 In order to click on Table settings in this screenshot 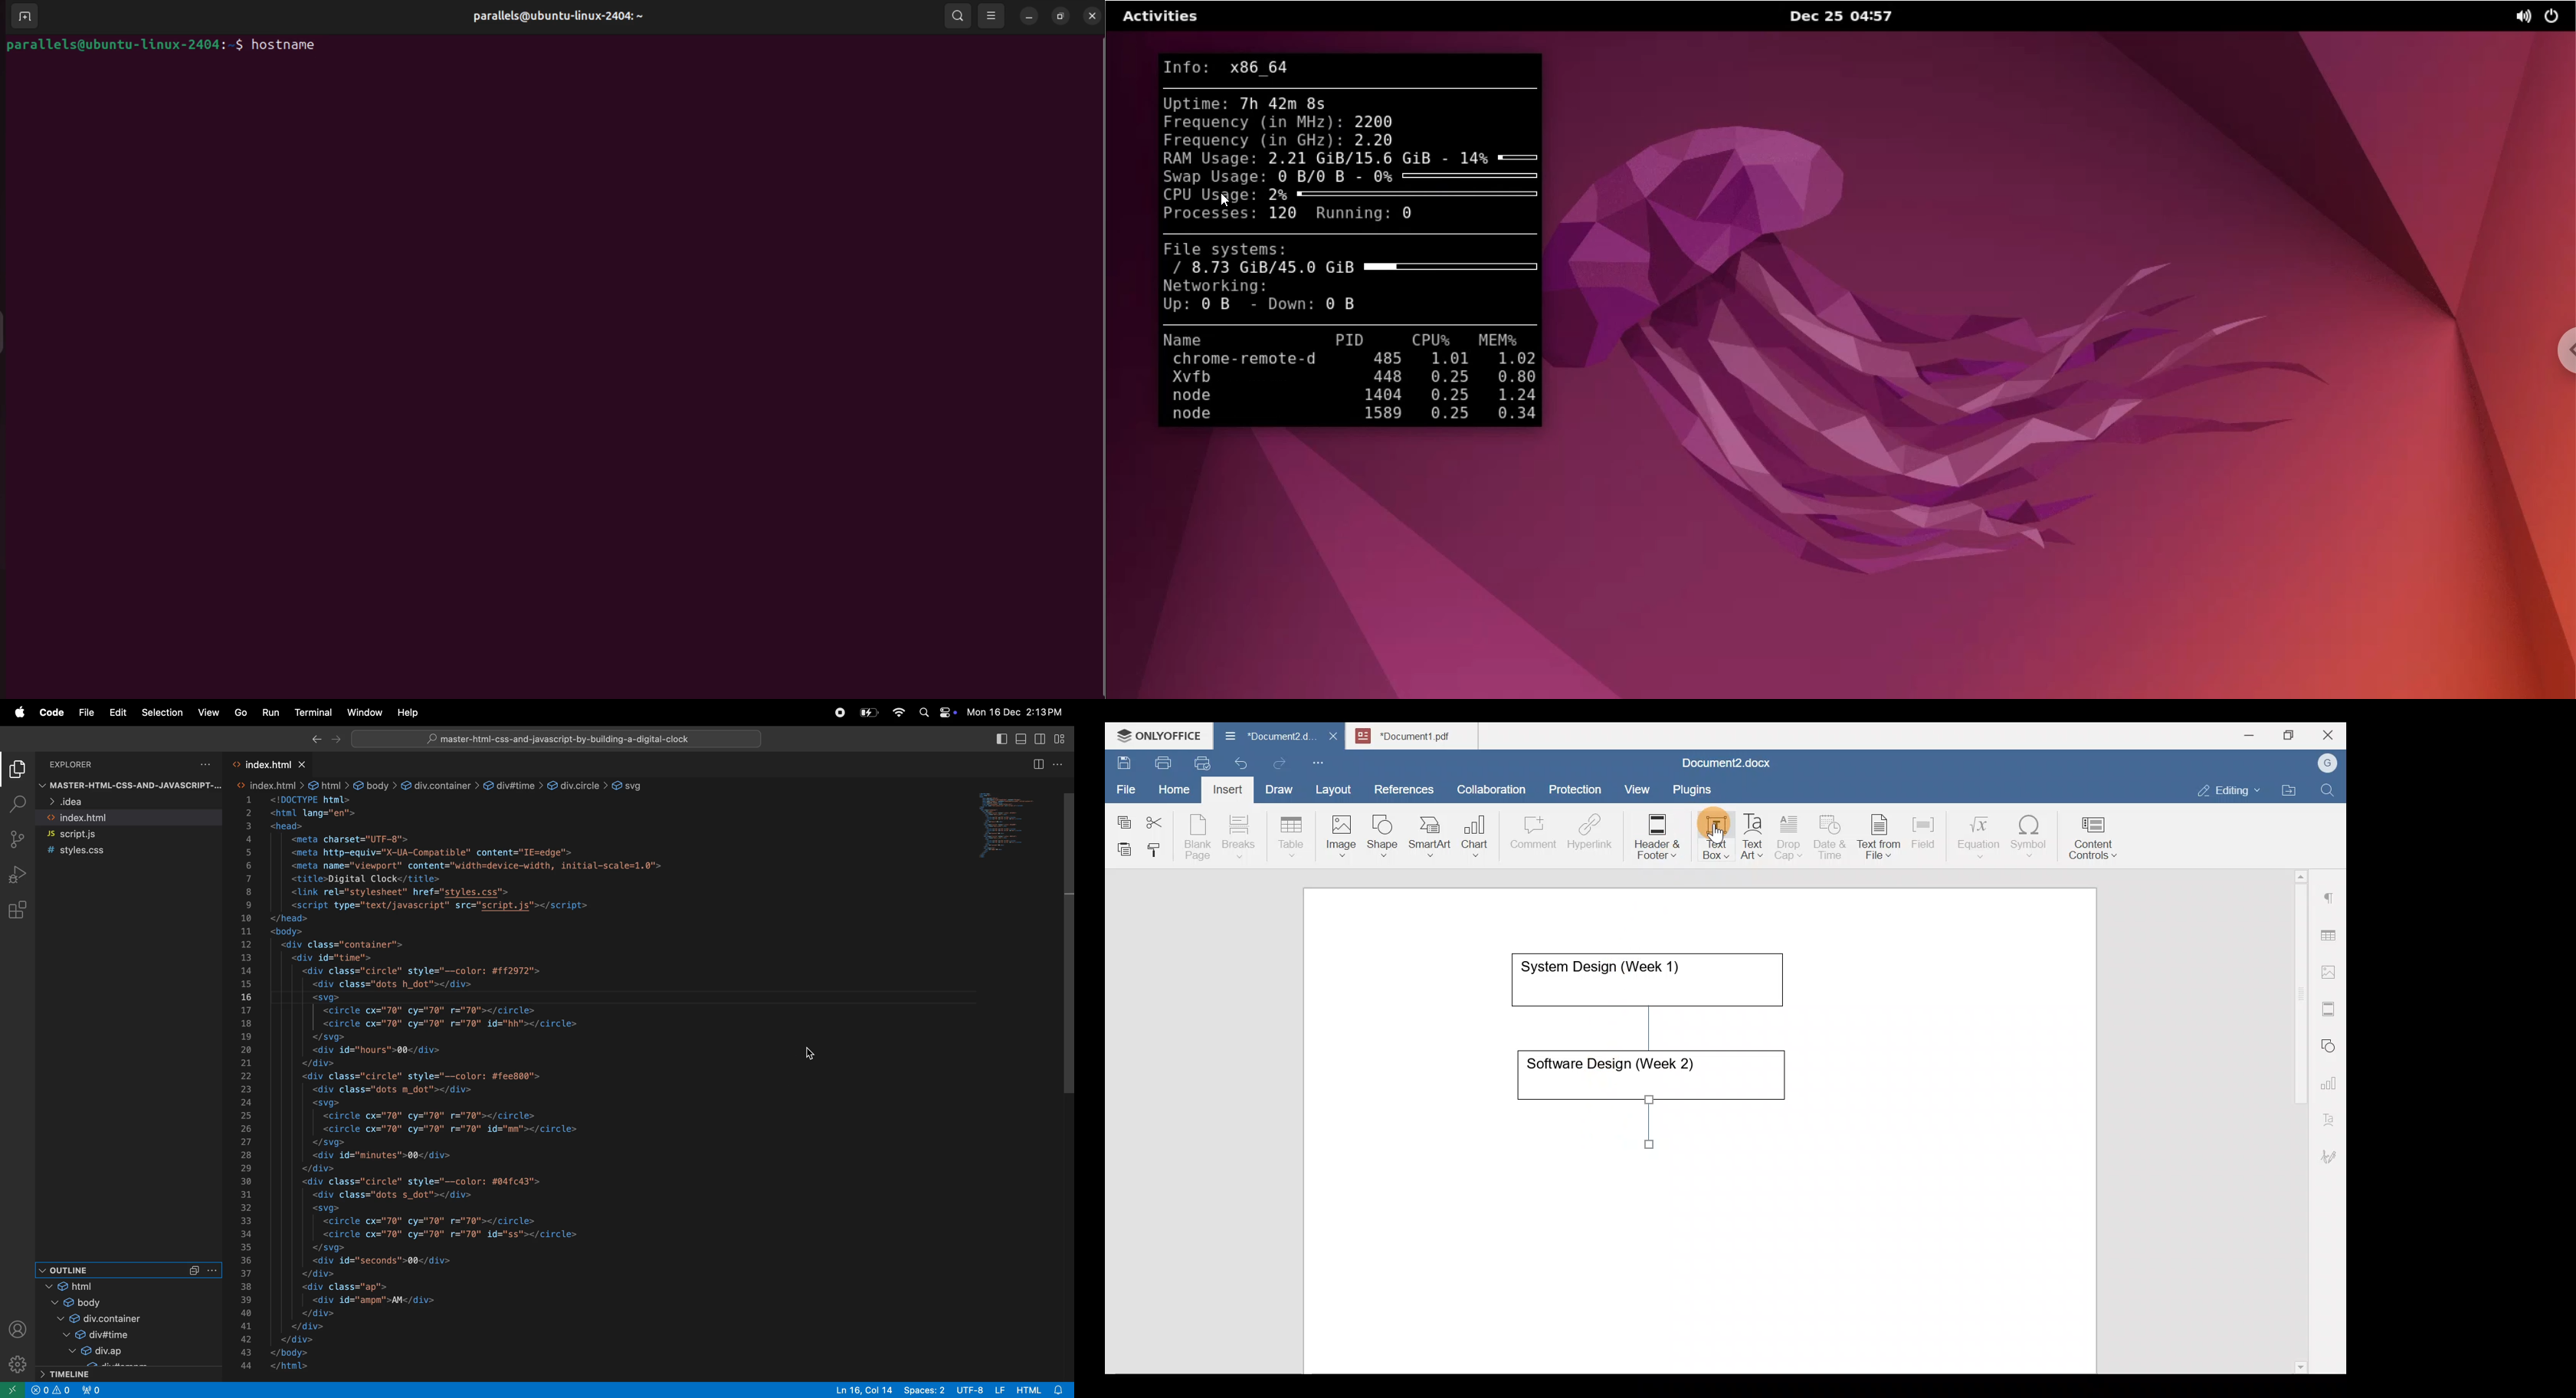, I will do `click(2331, 934)`.